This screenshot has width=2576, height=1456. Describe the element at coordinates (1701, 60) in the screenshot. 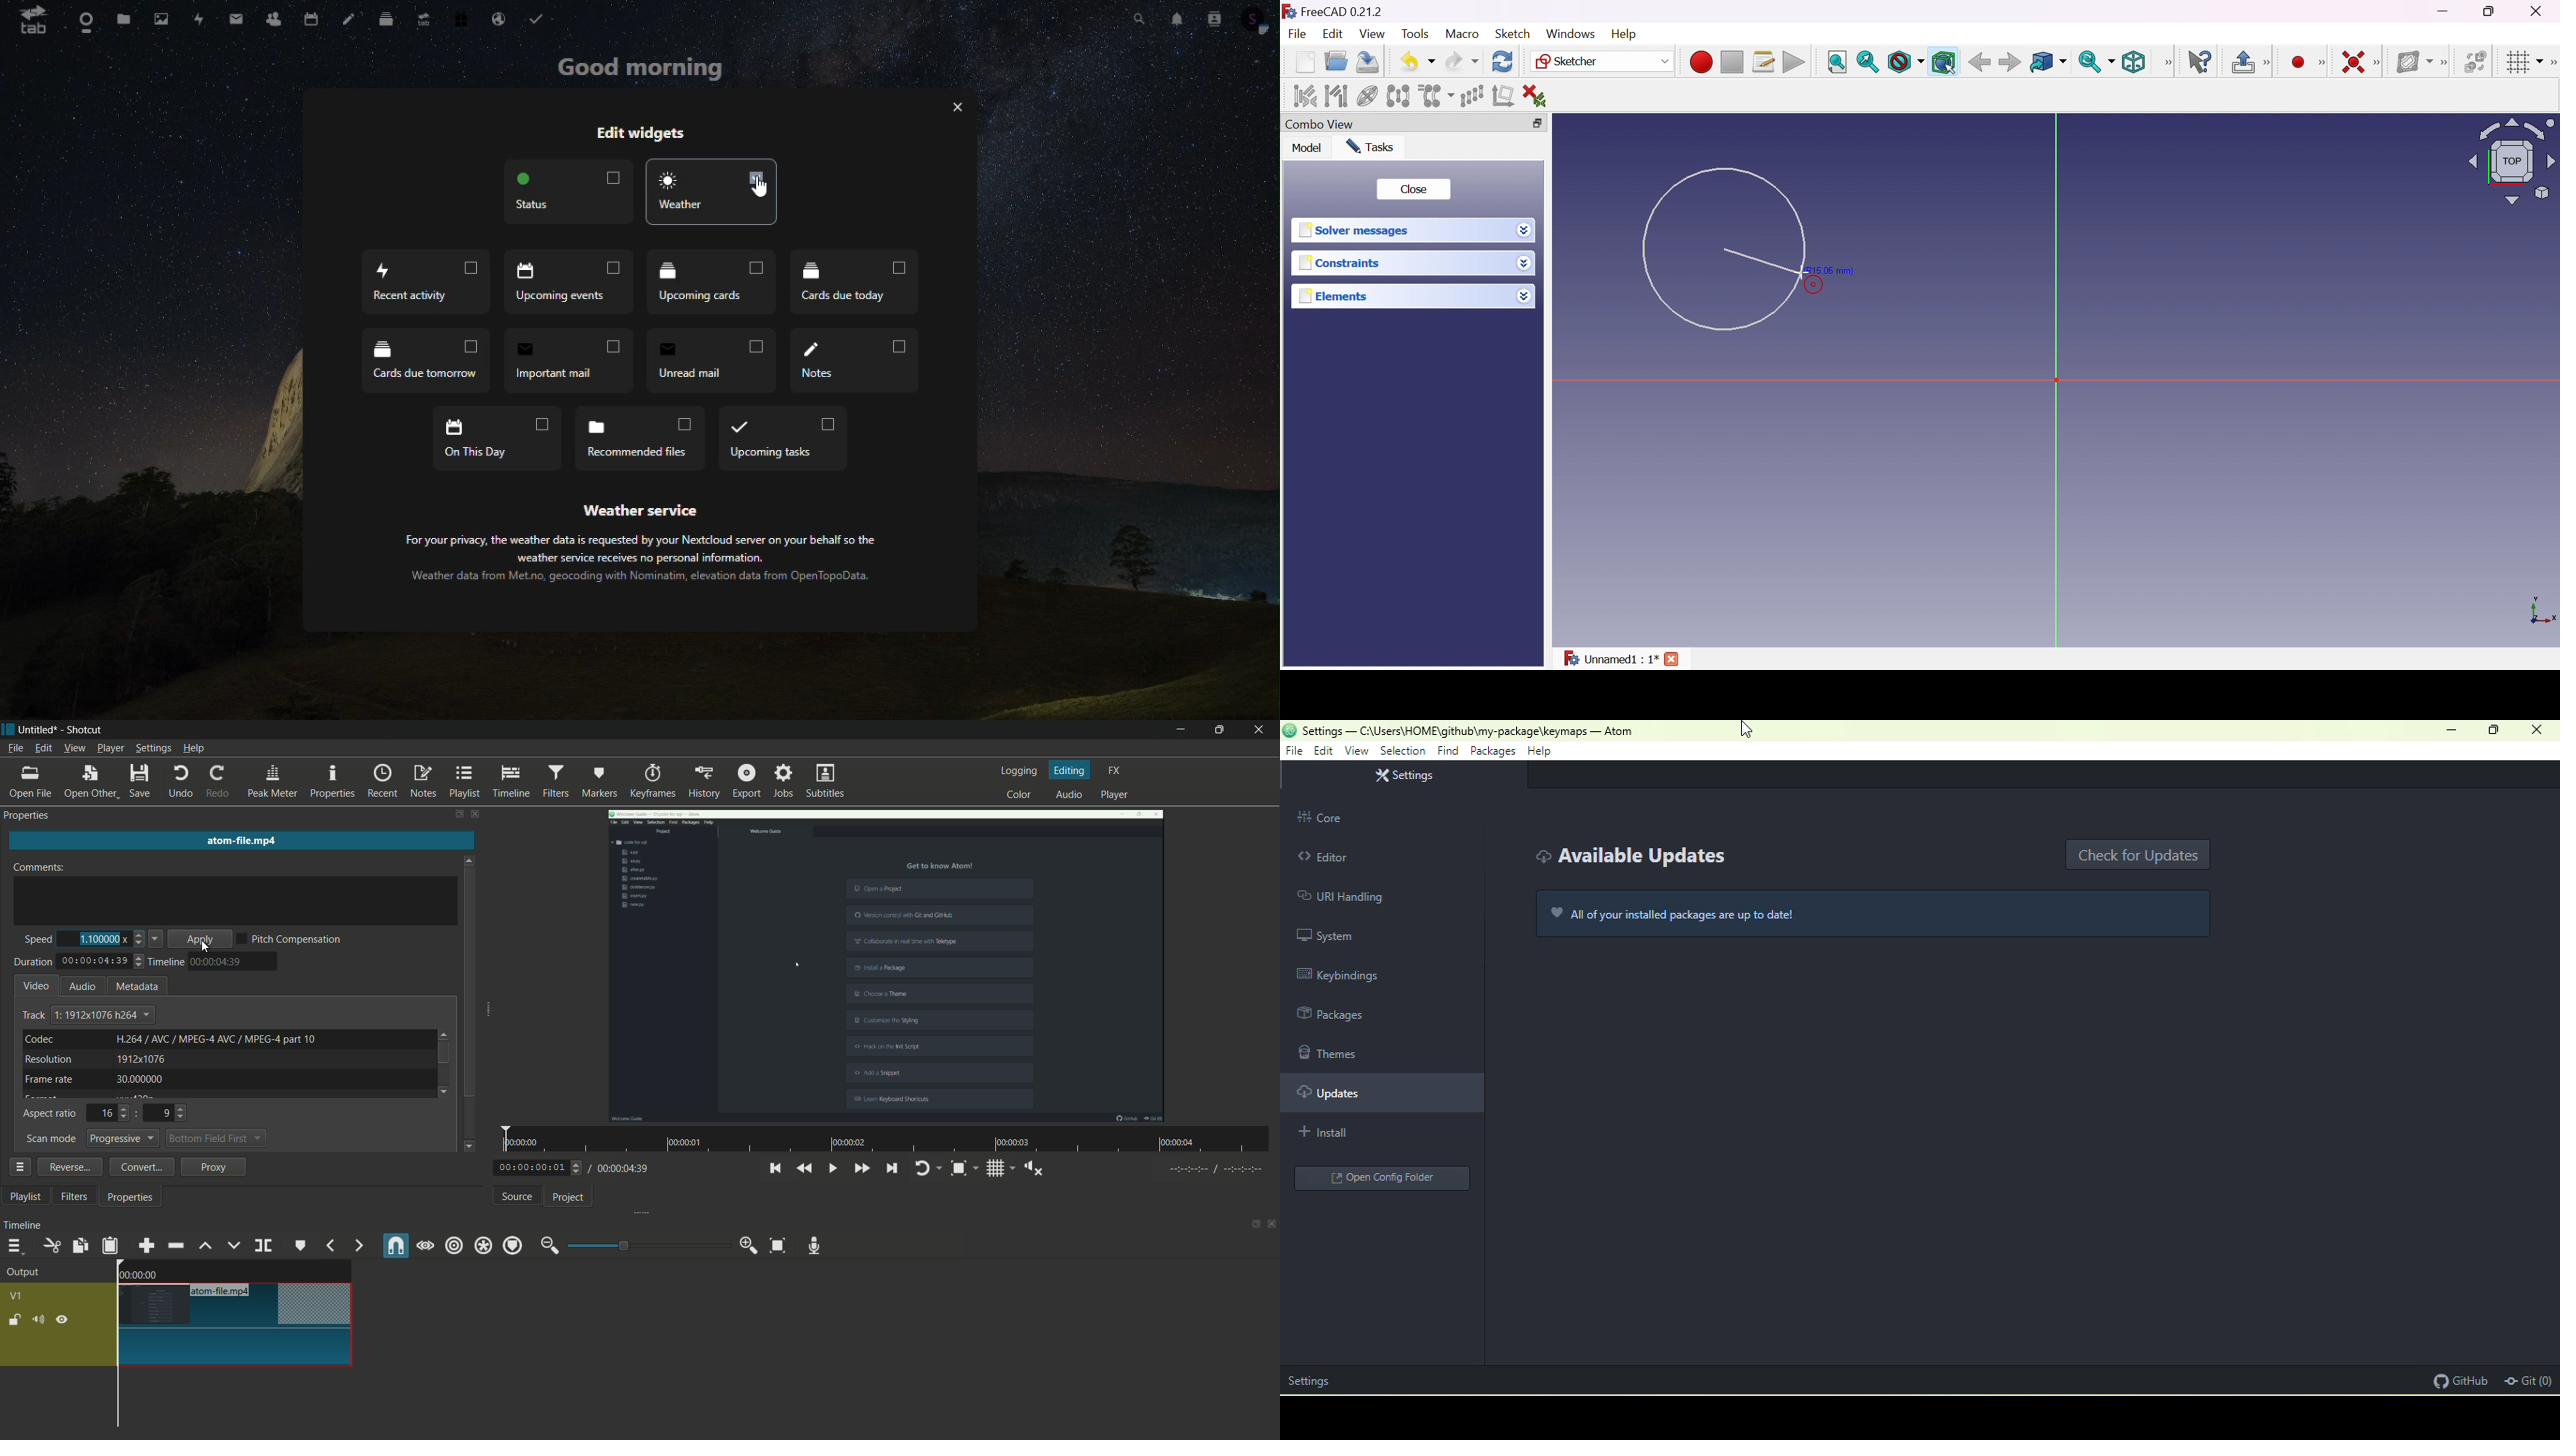

I see `Macro recording...` at that location.